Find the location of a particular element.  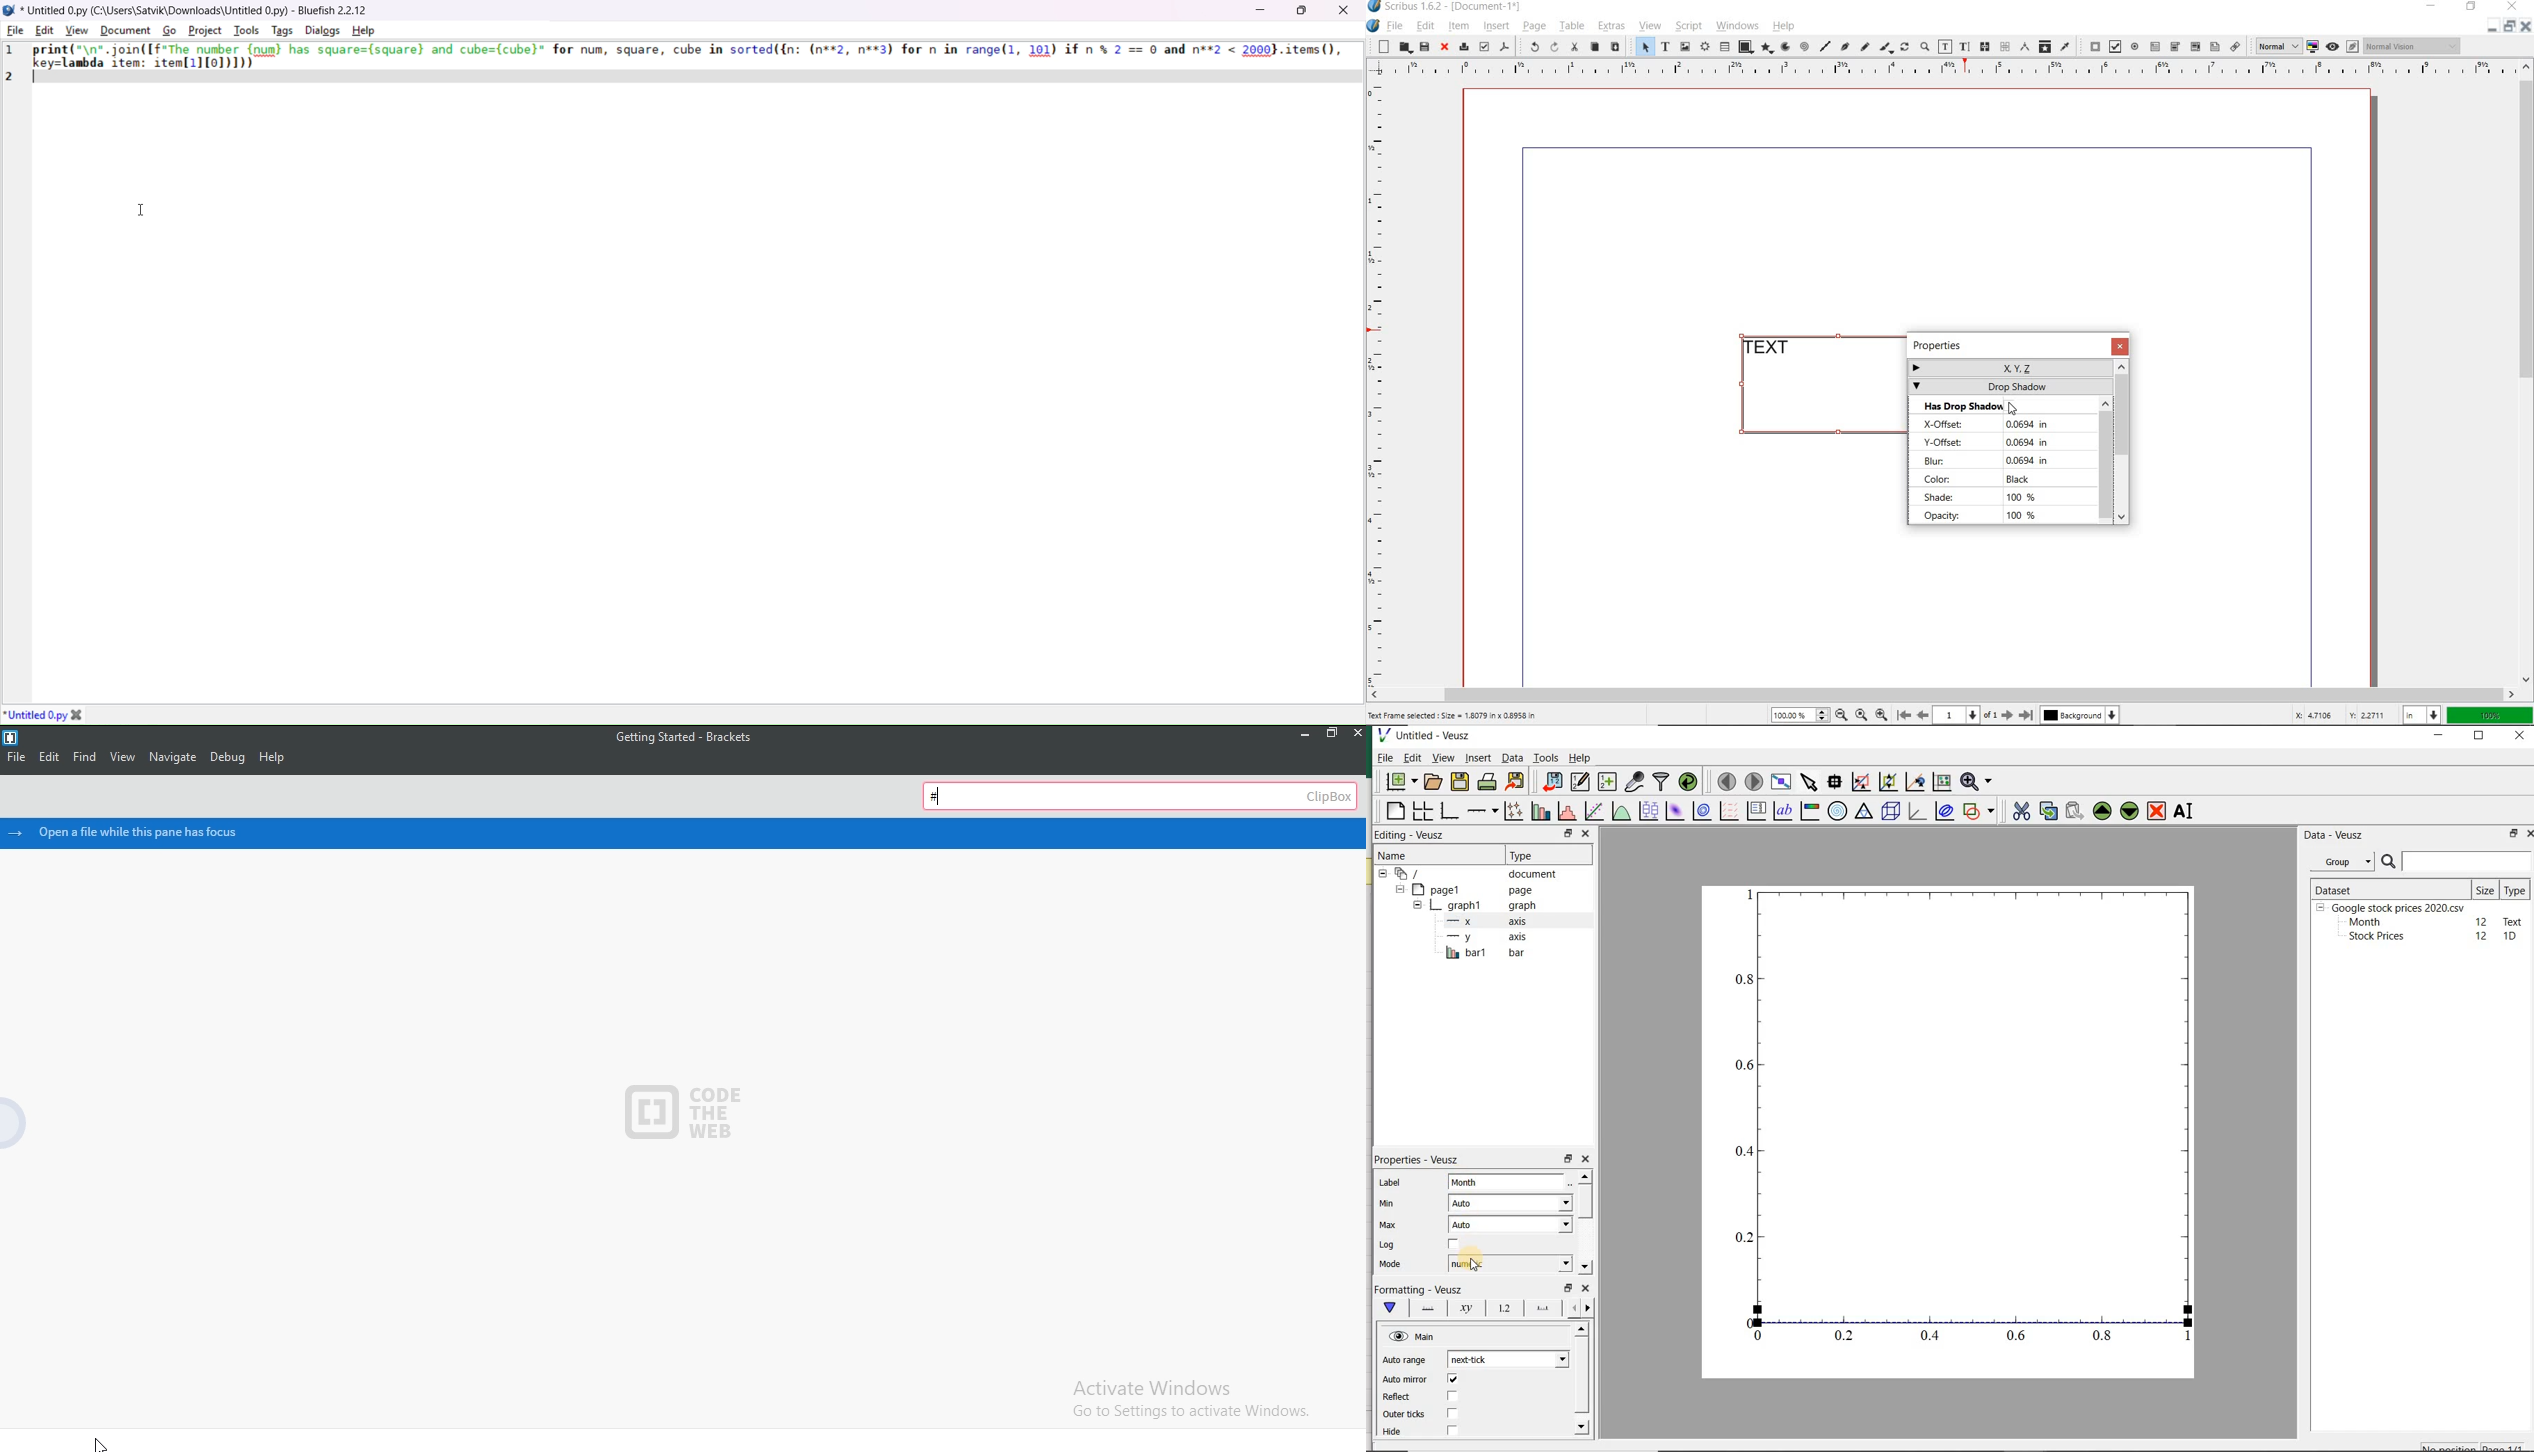

Zoom In is located at coordinates (1881, 716).